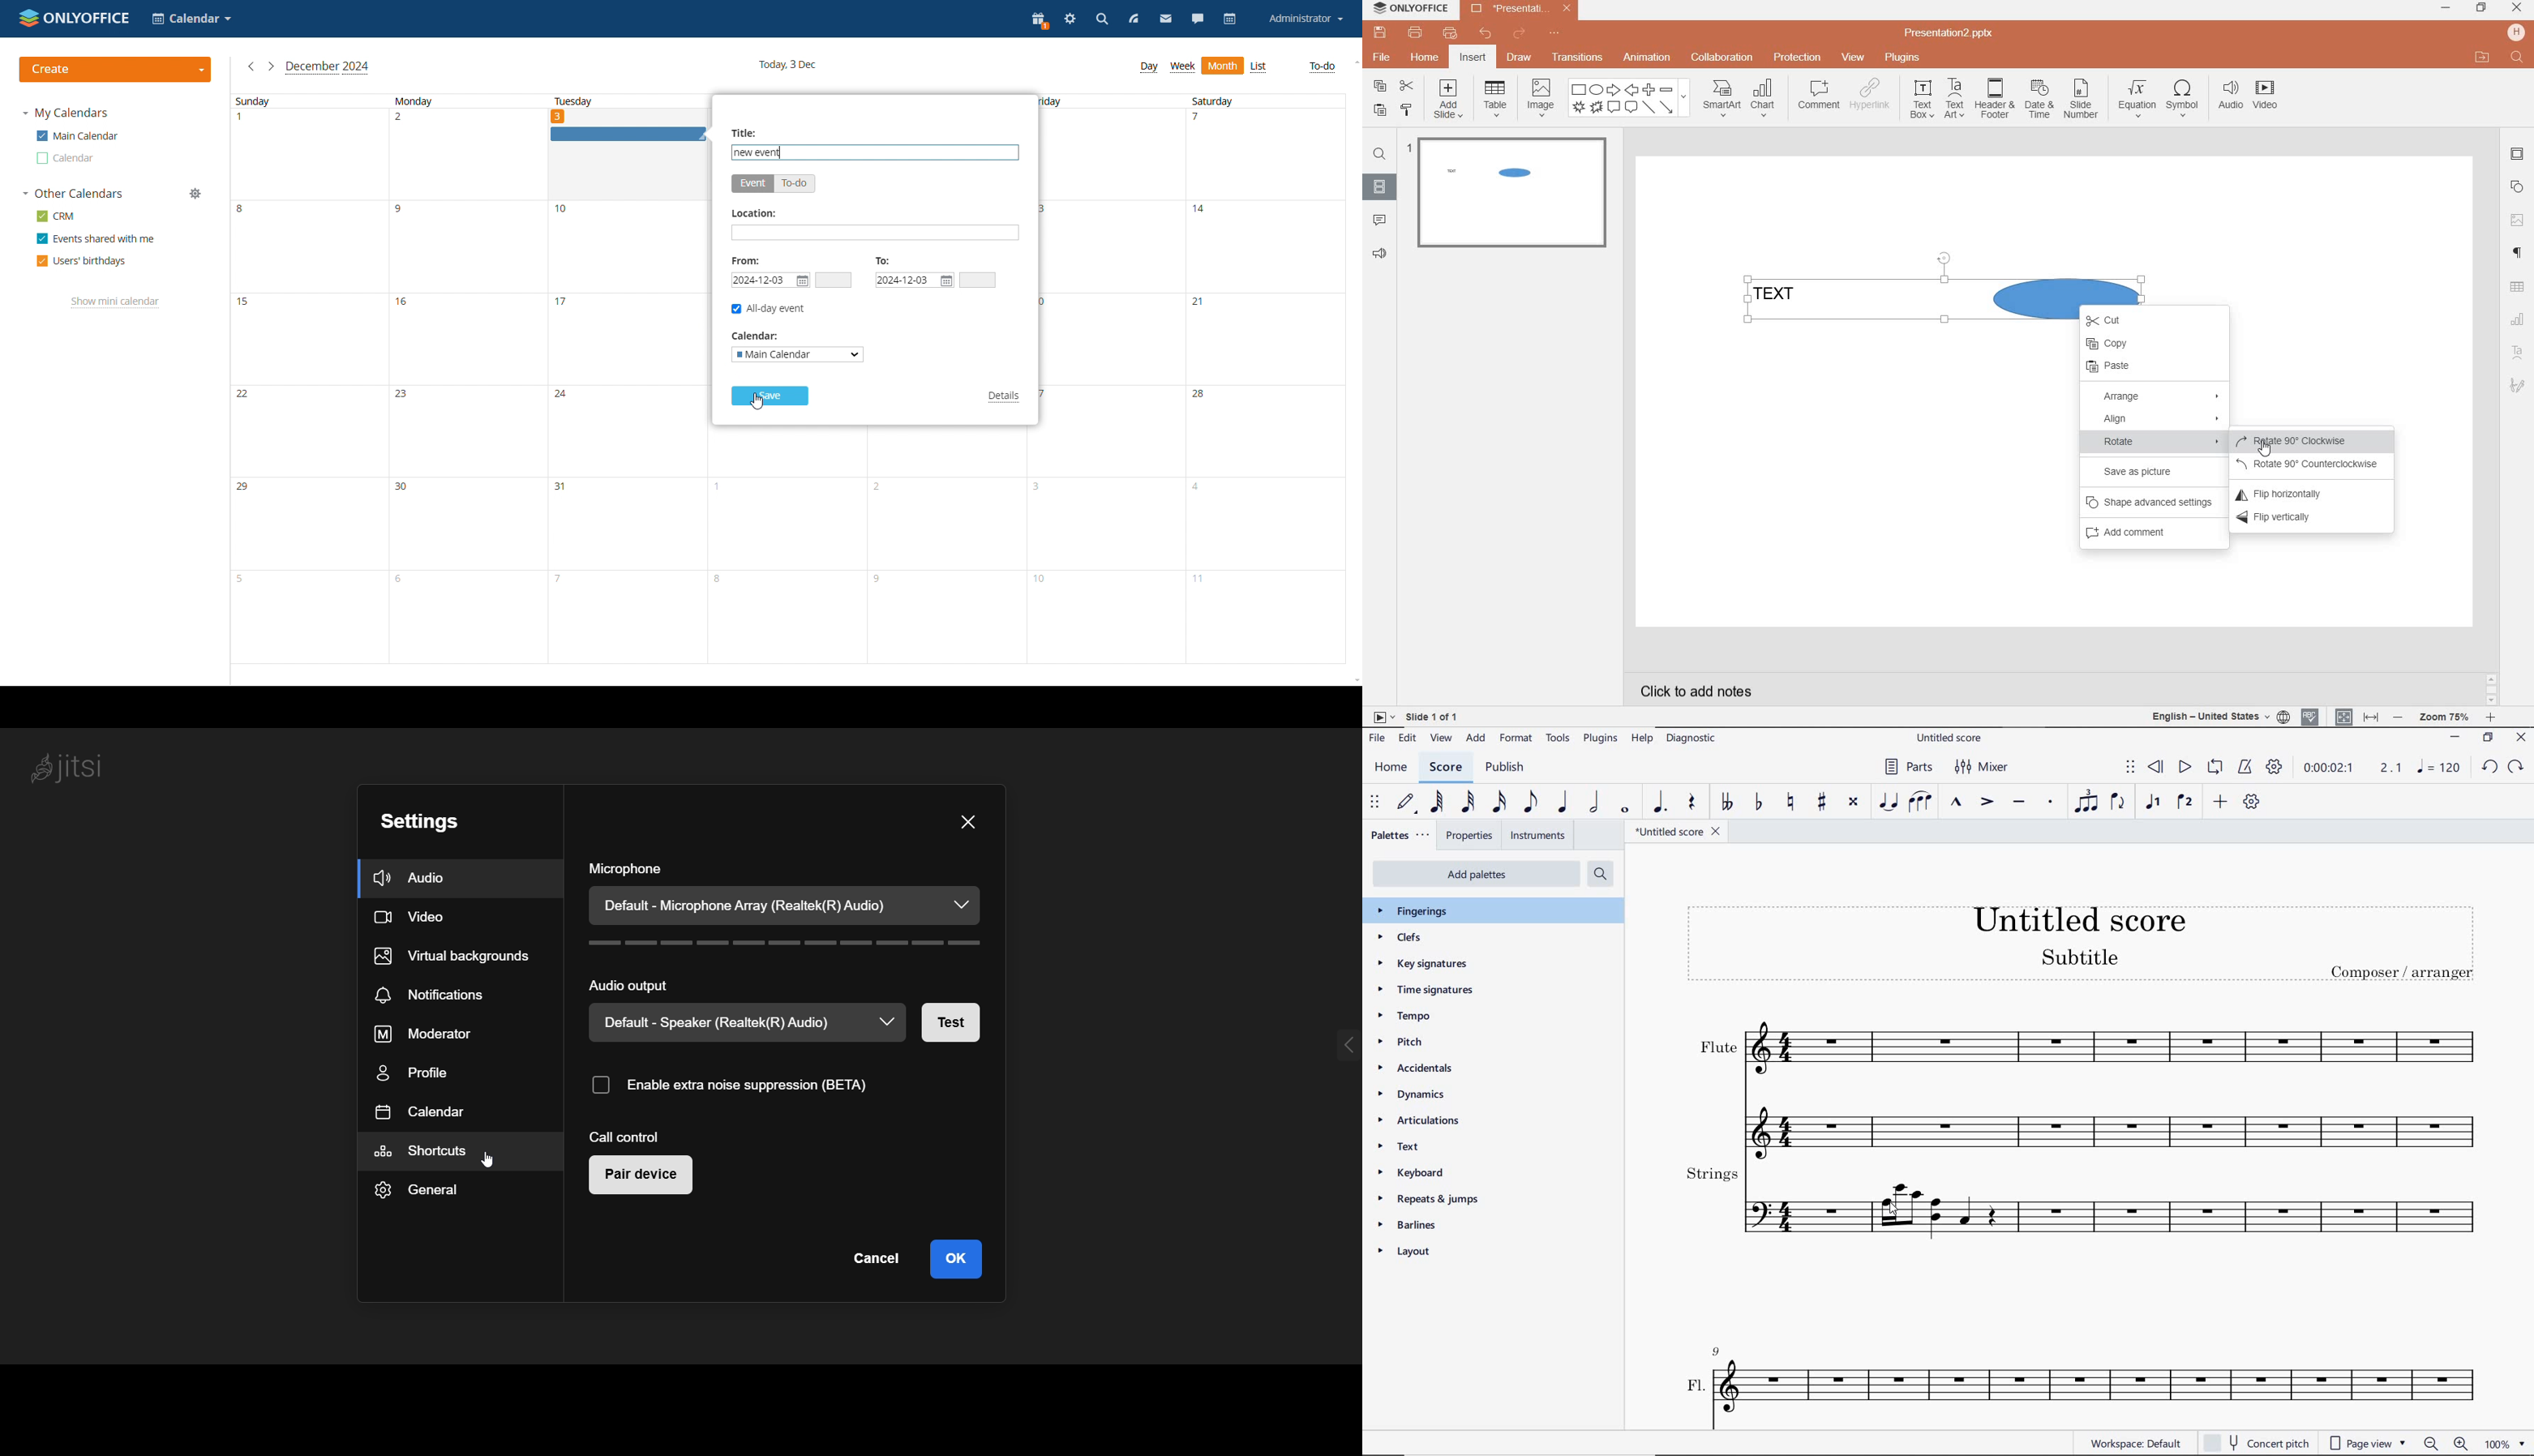 The height and width of the screenshot is (1456, 2548). Describe the element at coordinates (2517, 386) in the screenshot. I see `Signature` at that location.